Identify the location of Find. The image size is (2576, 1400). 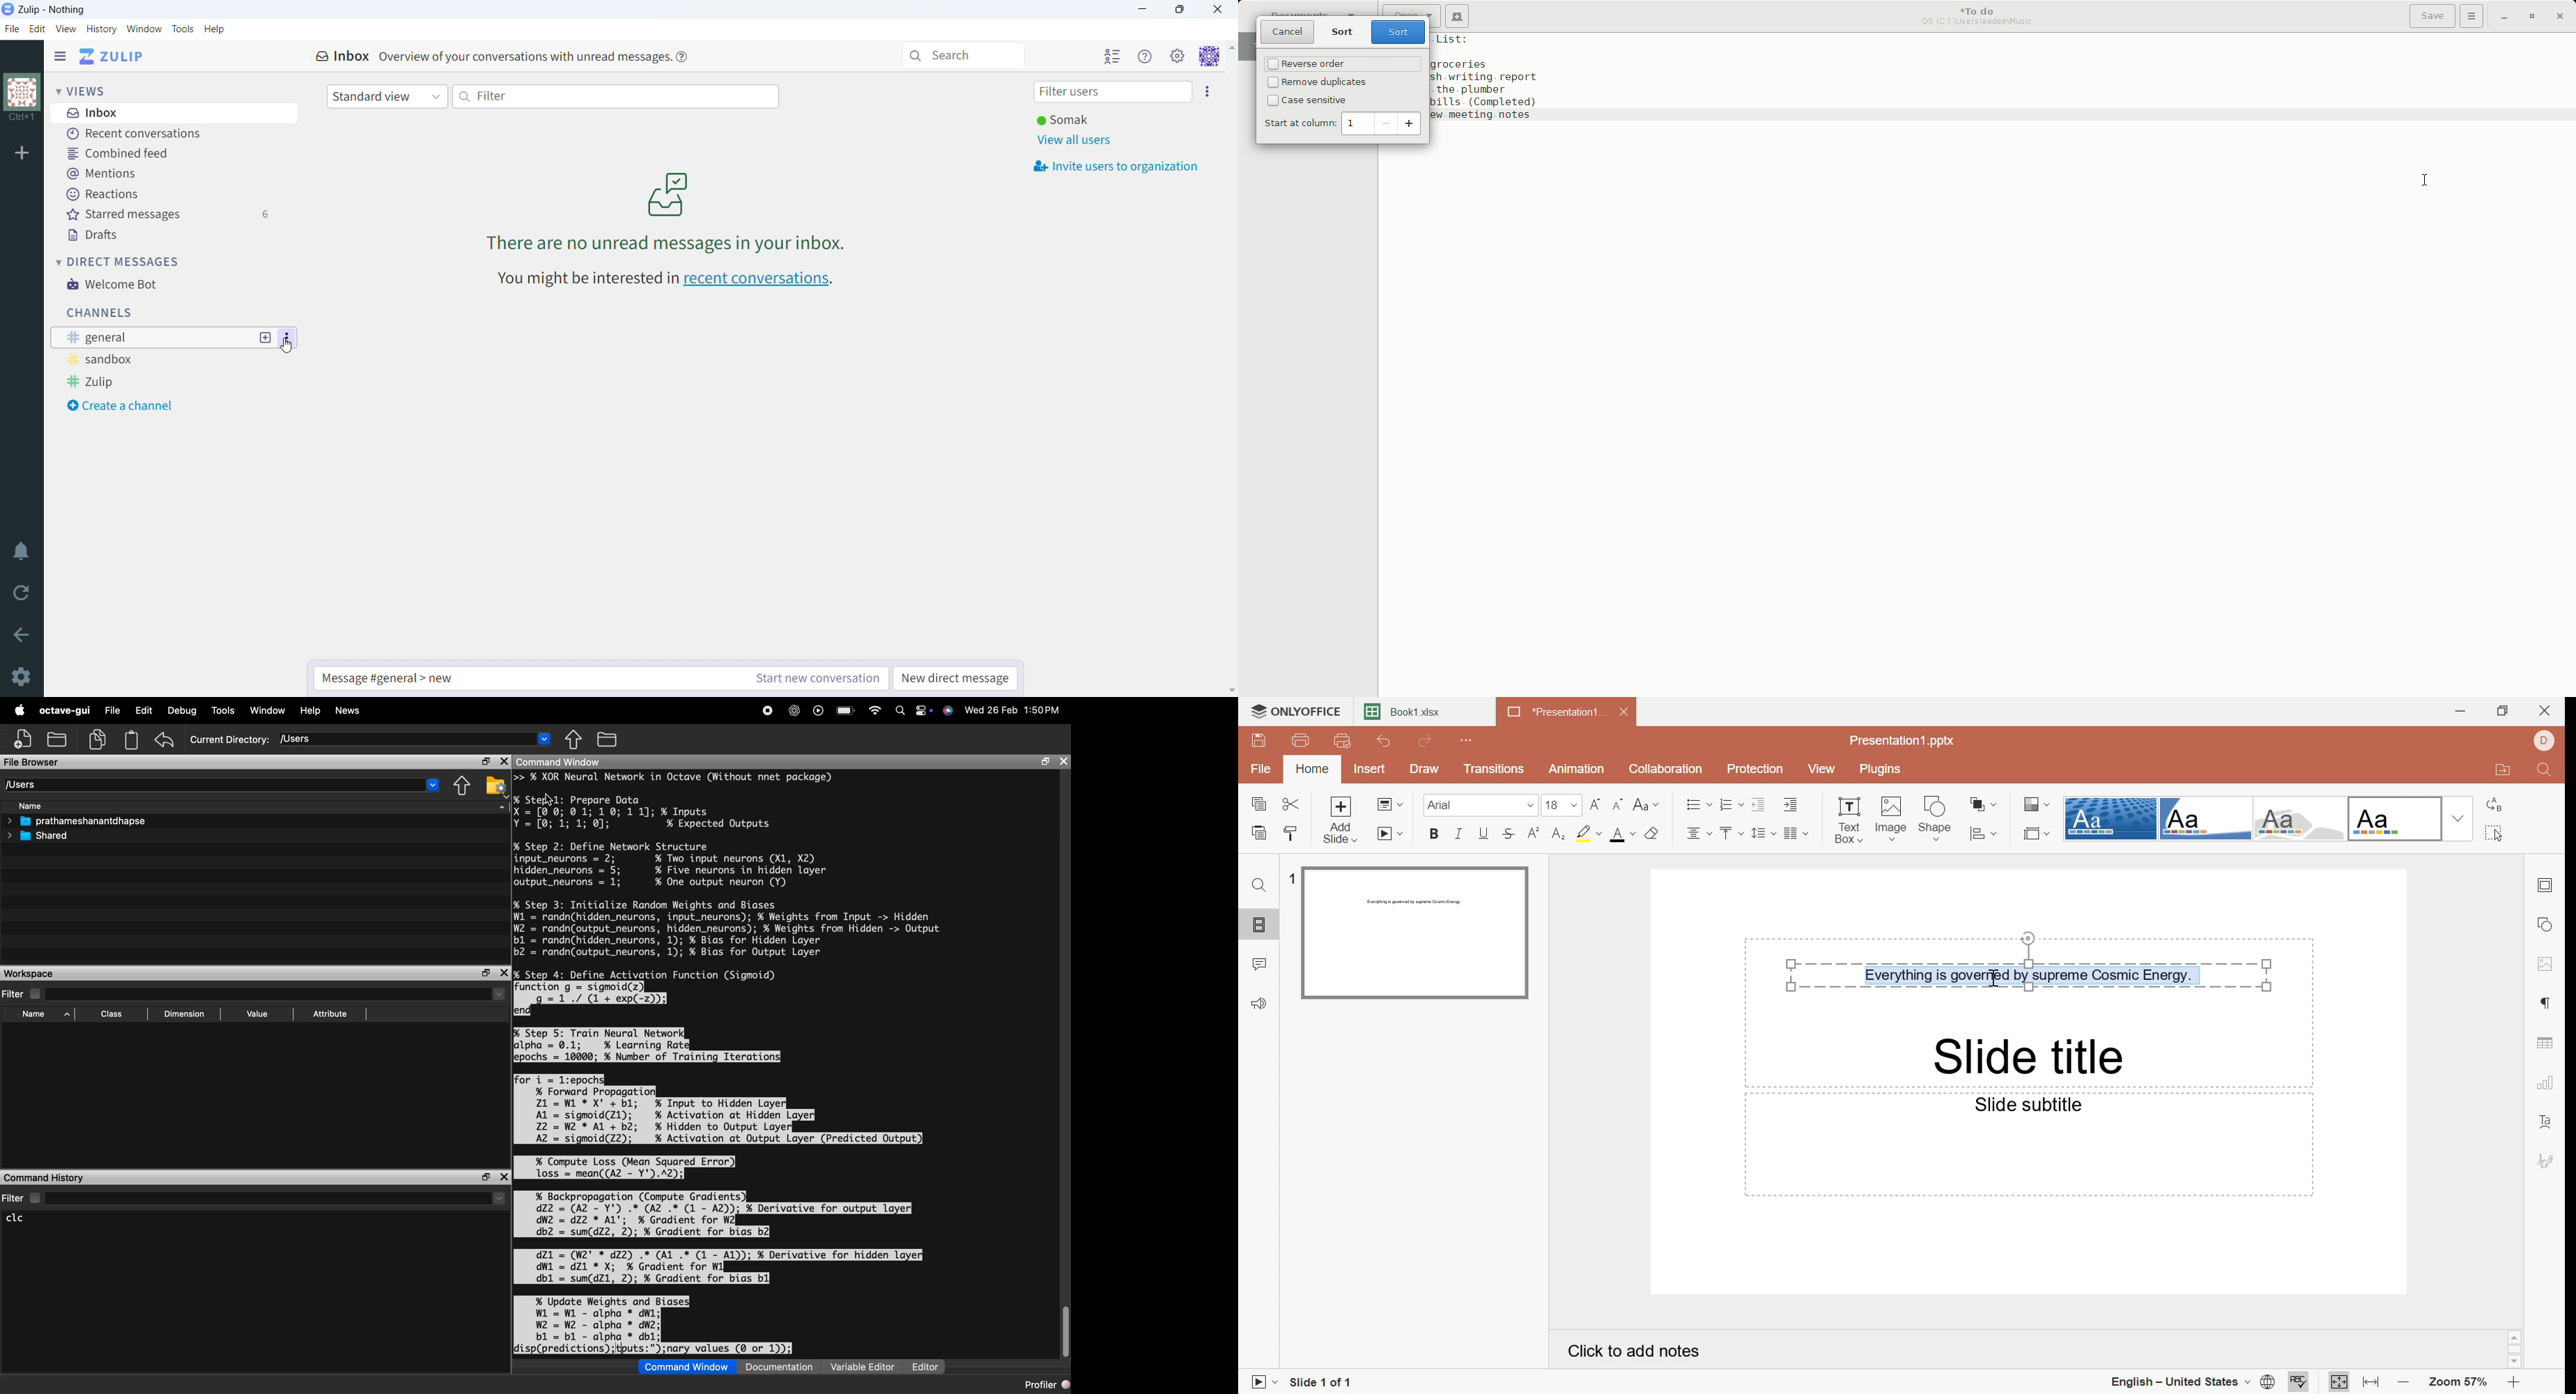
(1259, 883).